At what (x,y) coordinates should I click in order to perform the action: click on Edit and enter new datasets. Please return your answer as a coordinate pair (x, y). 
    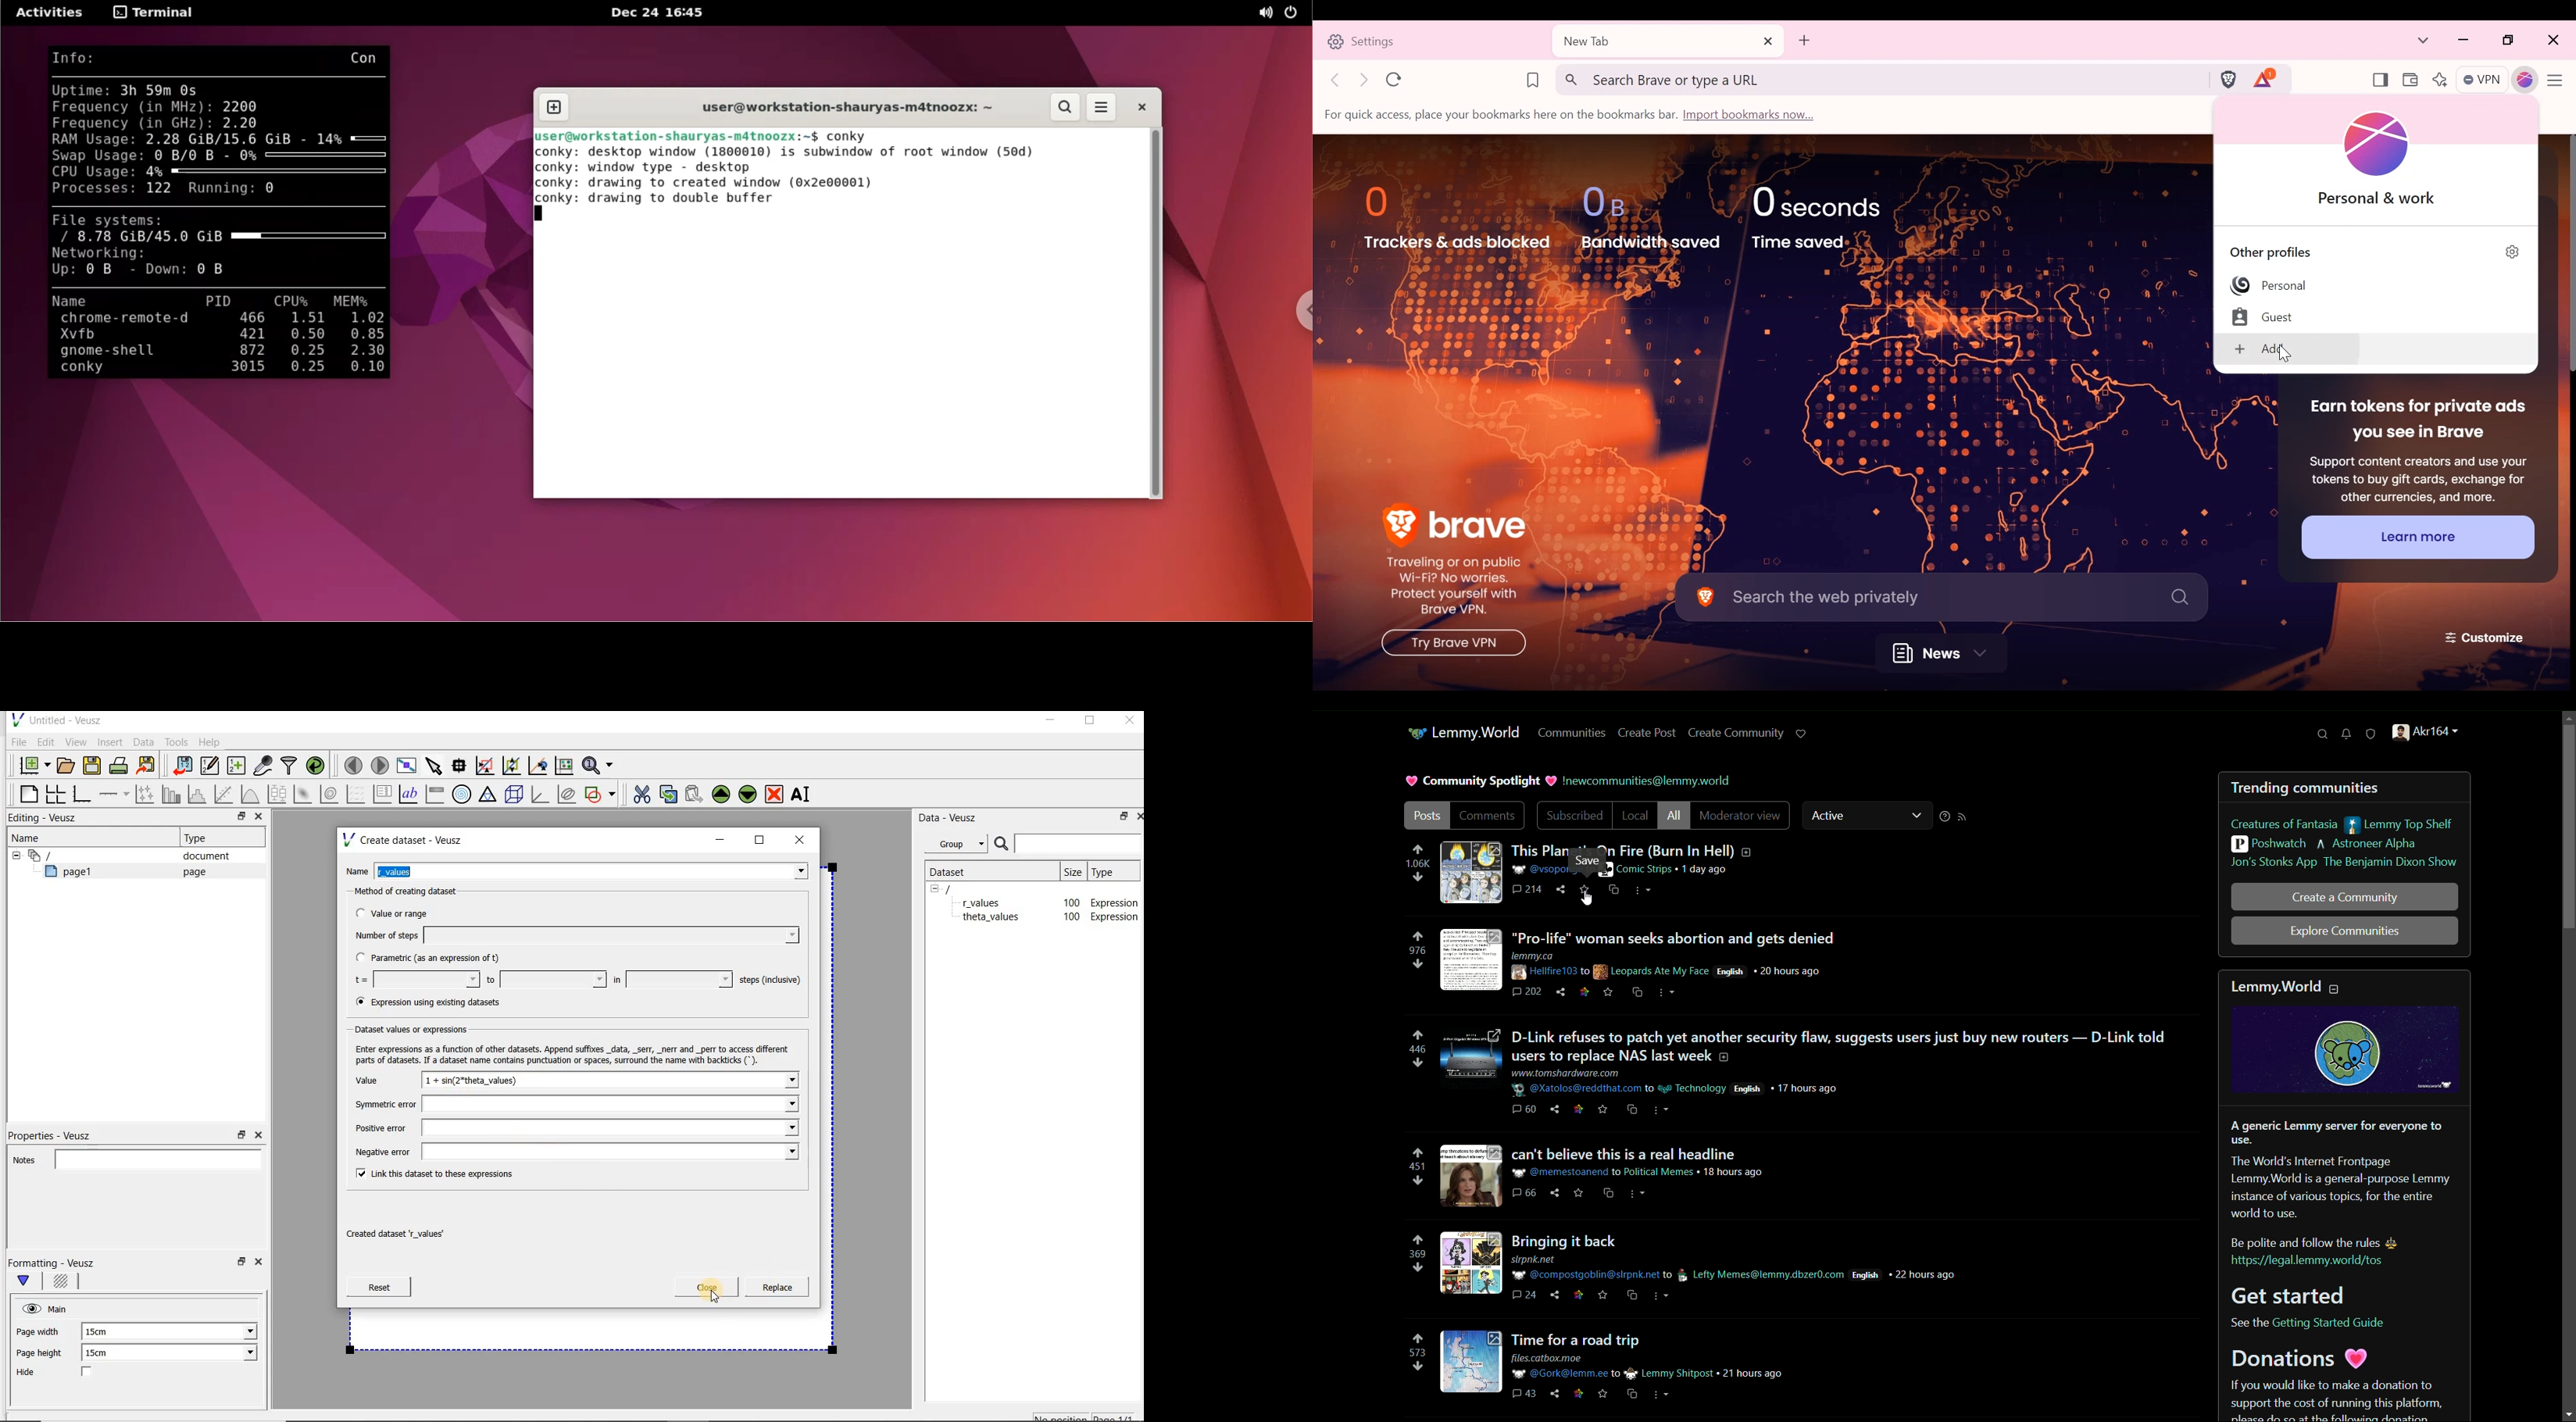
    Looking at the image, I should click on (210, 766).